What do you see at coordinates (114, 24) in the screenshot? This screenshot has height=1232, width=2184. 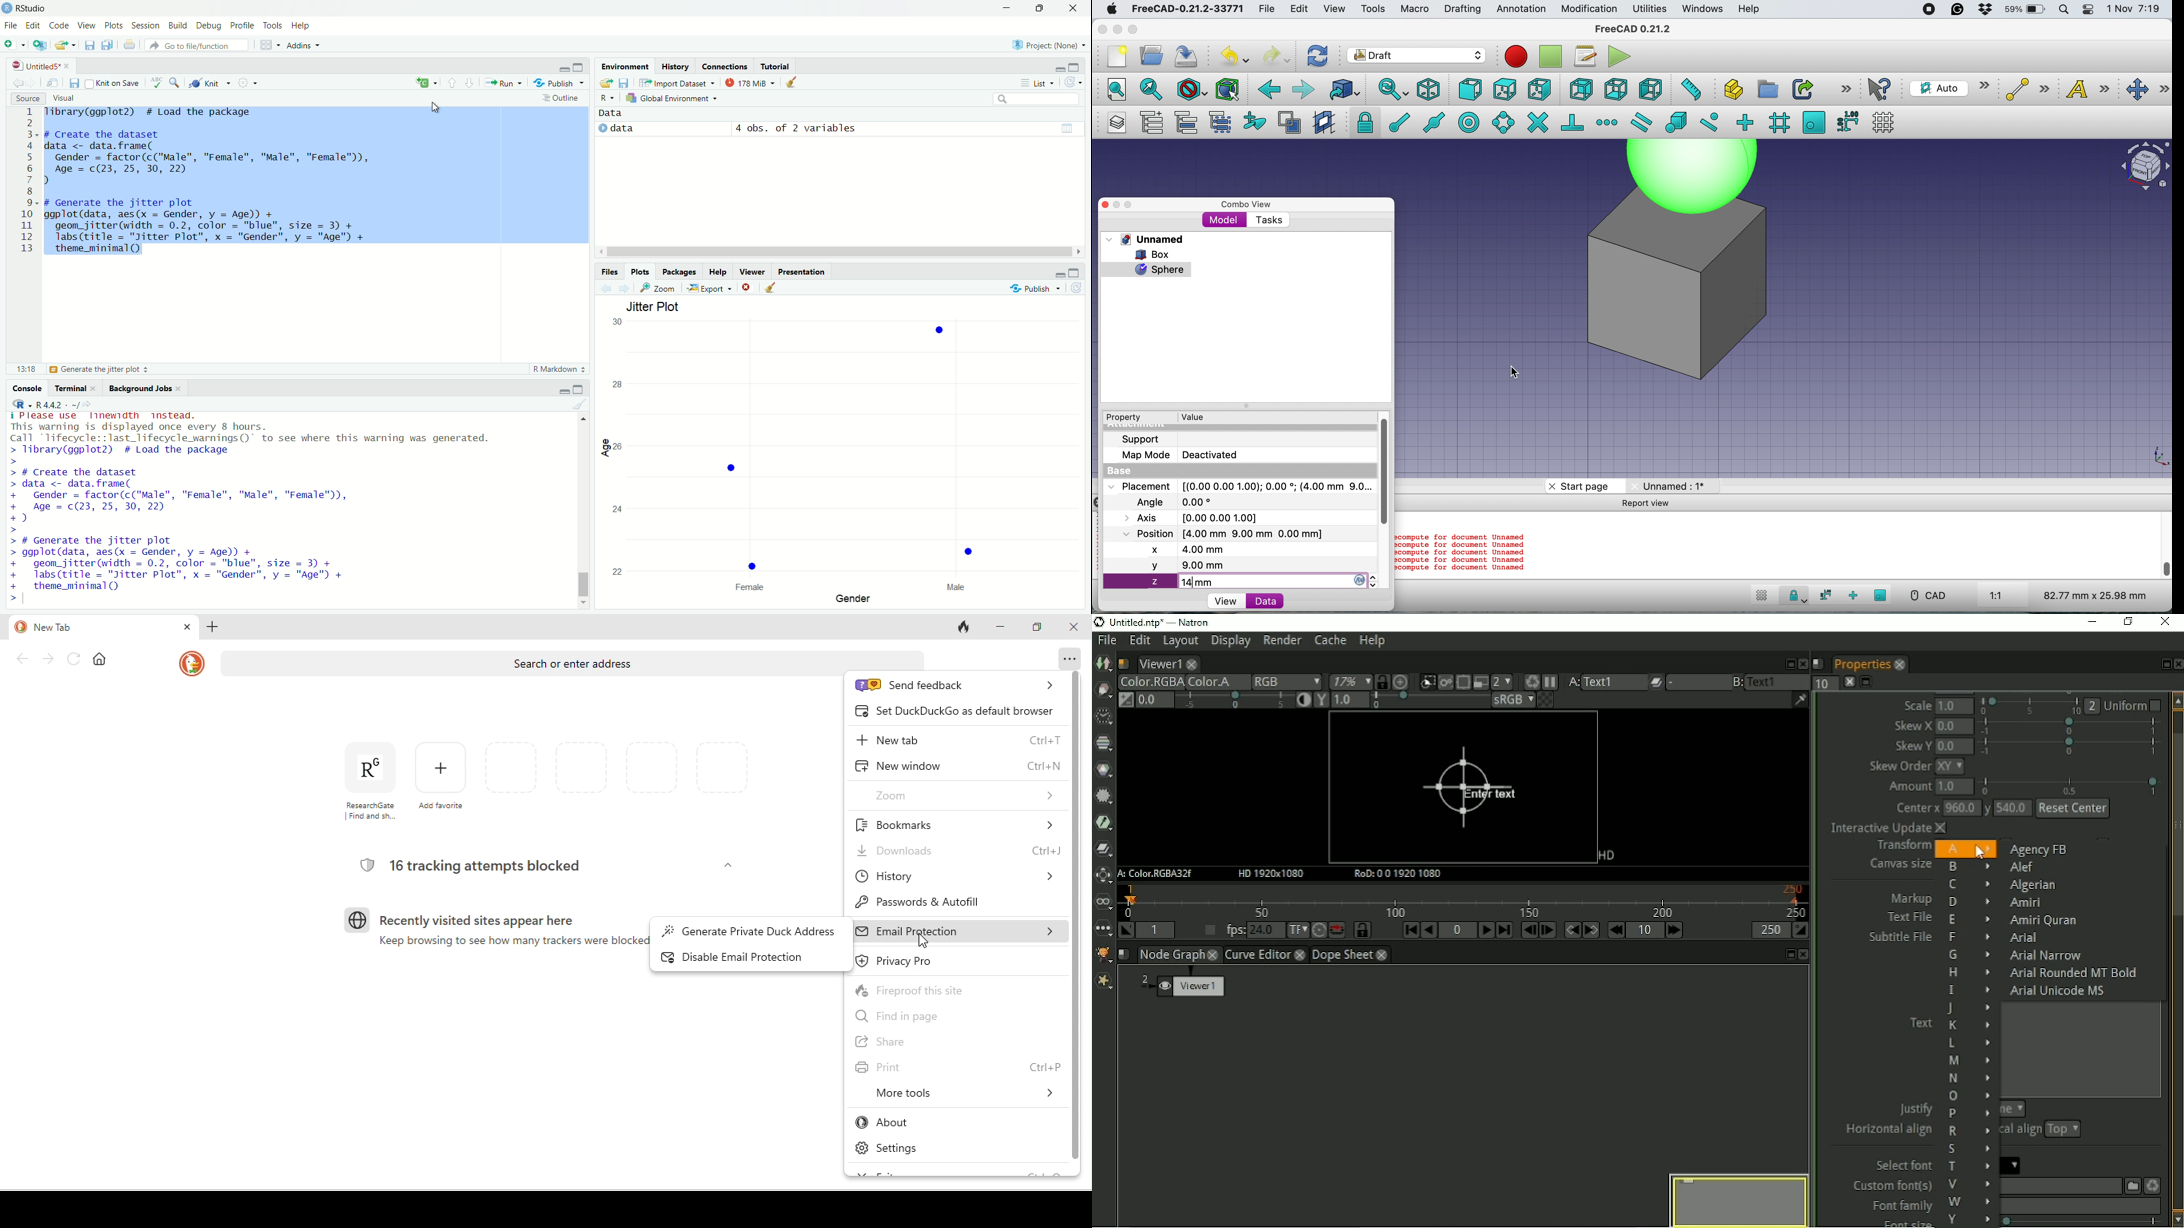 I see `plots` at bounding box center [114, 24].